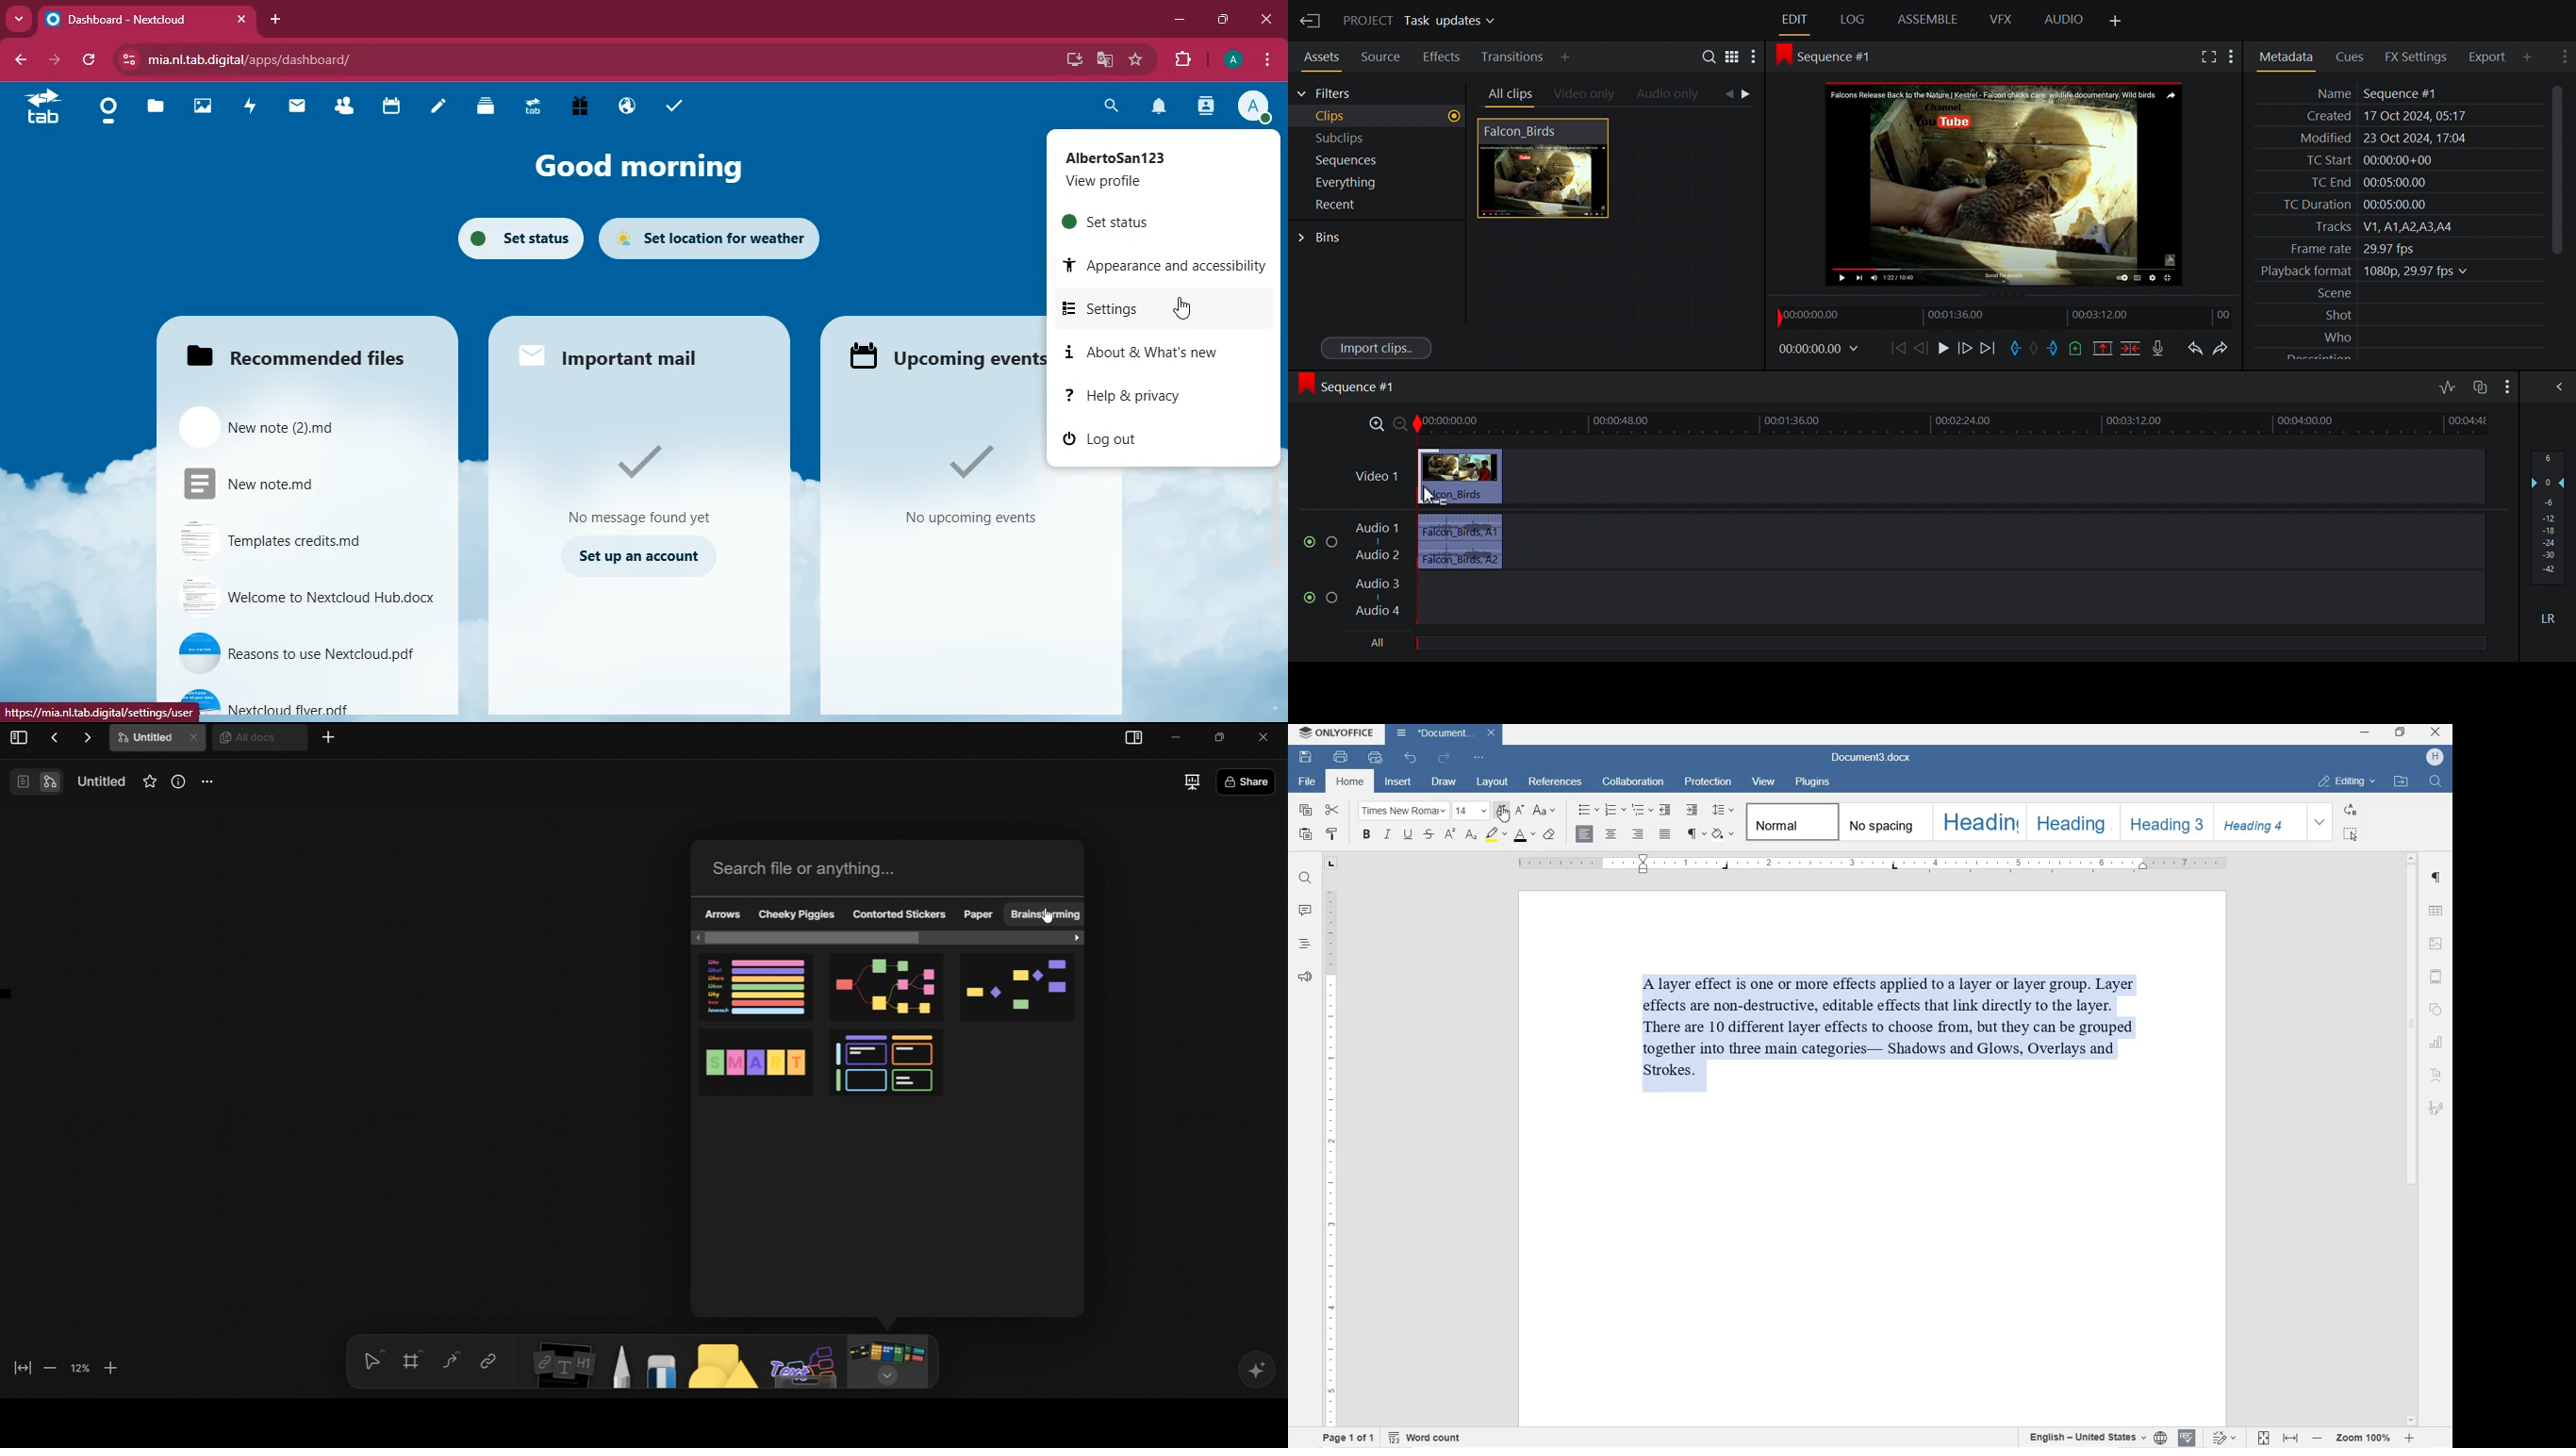  I want to click on Audio Track 1, Audio Track 2, so click(1917, 542).